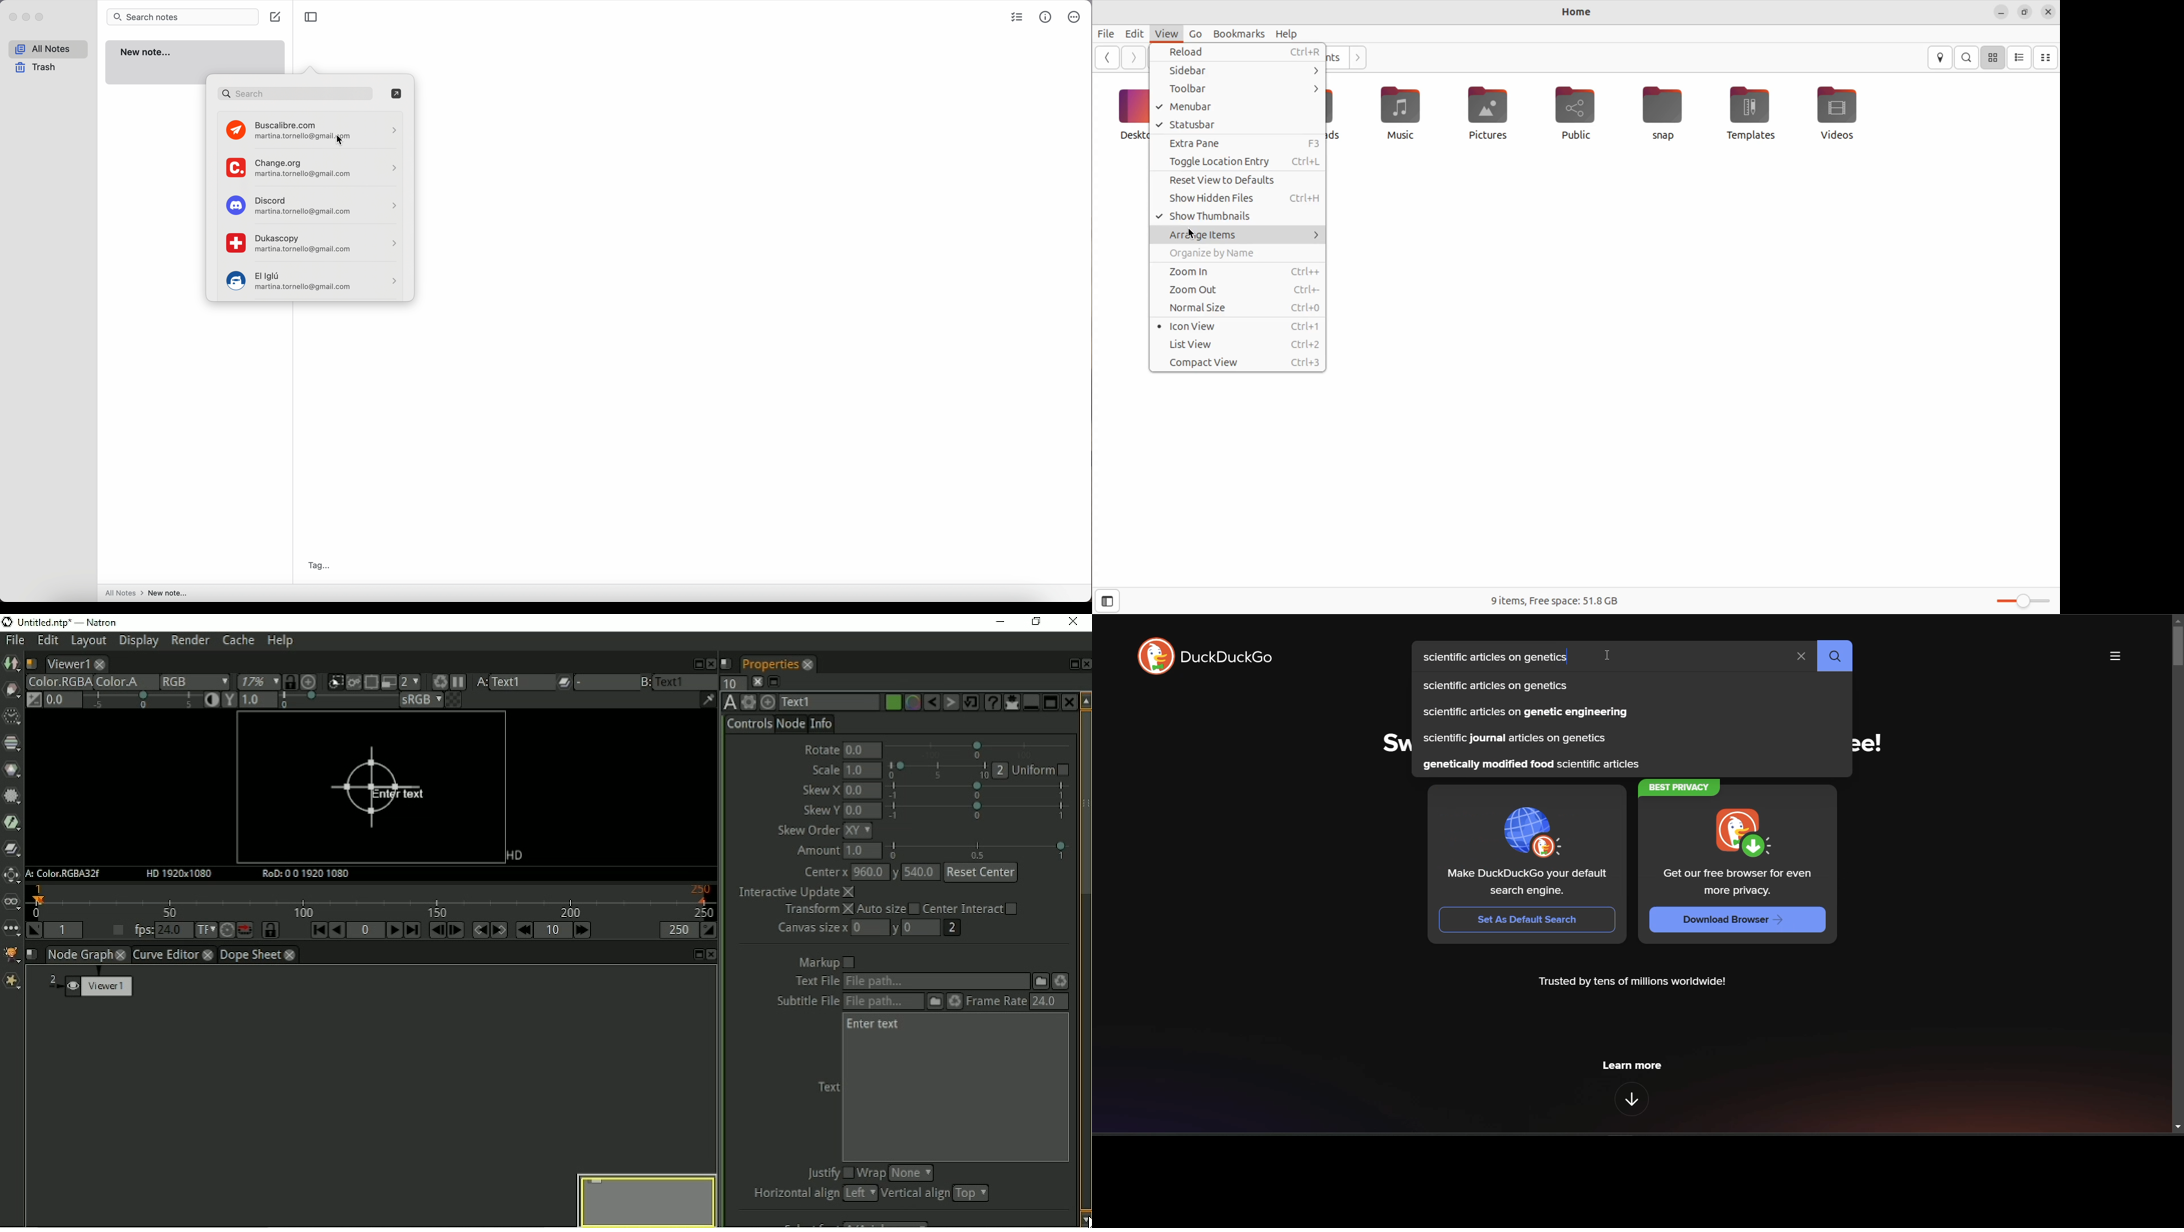 The height and width of the screenshot is (1232, 2184). I want to click on open in passwords, so click(396, 95).